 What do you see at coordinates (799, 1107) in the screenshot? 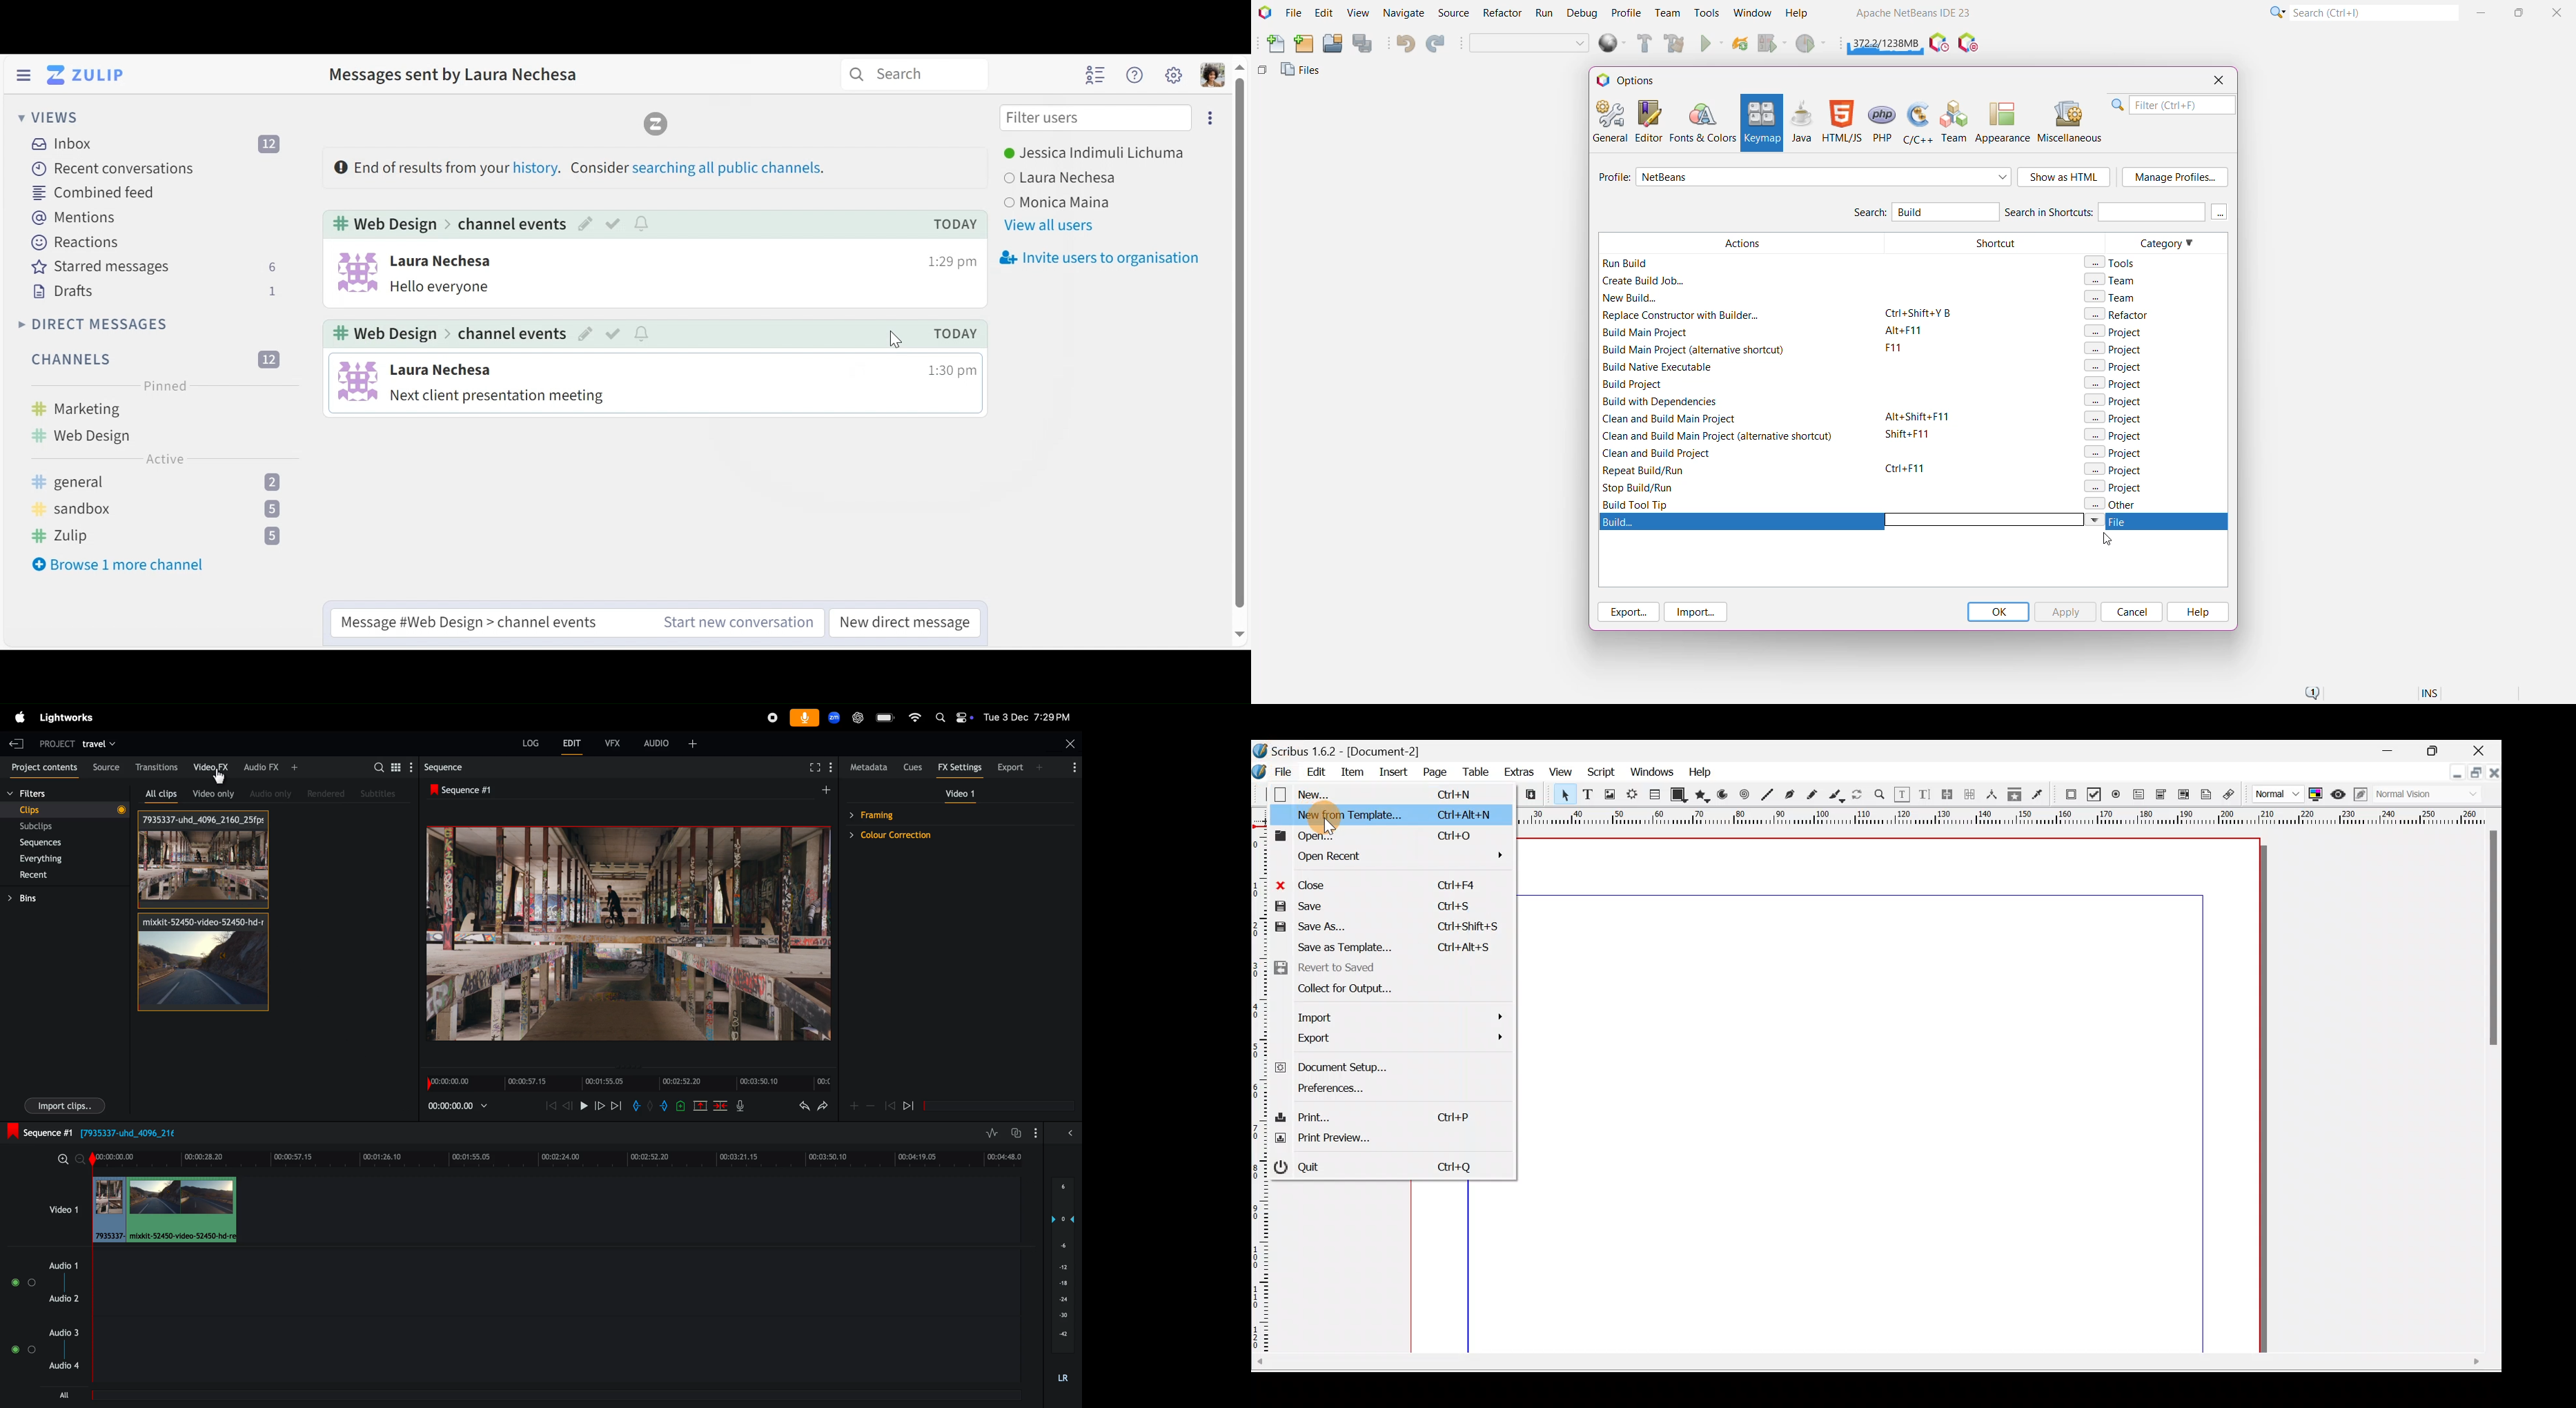
I see `undo` at bounding box center [799, 1107].